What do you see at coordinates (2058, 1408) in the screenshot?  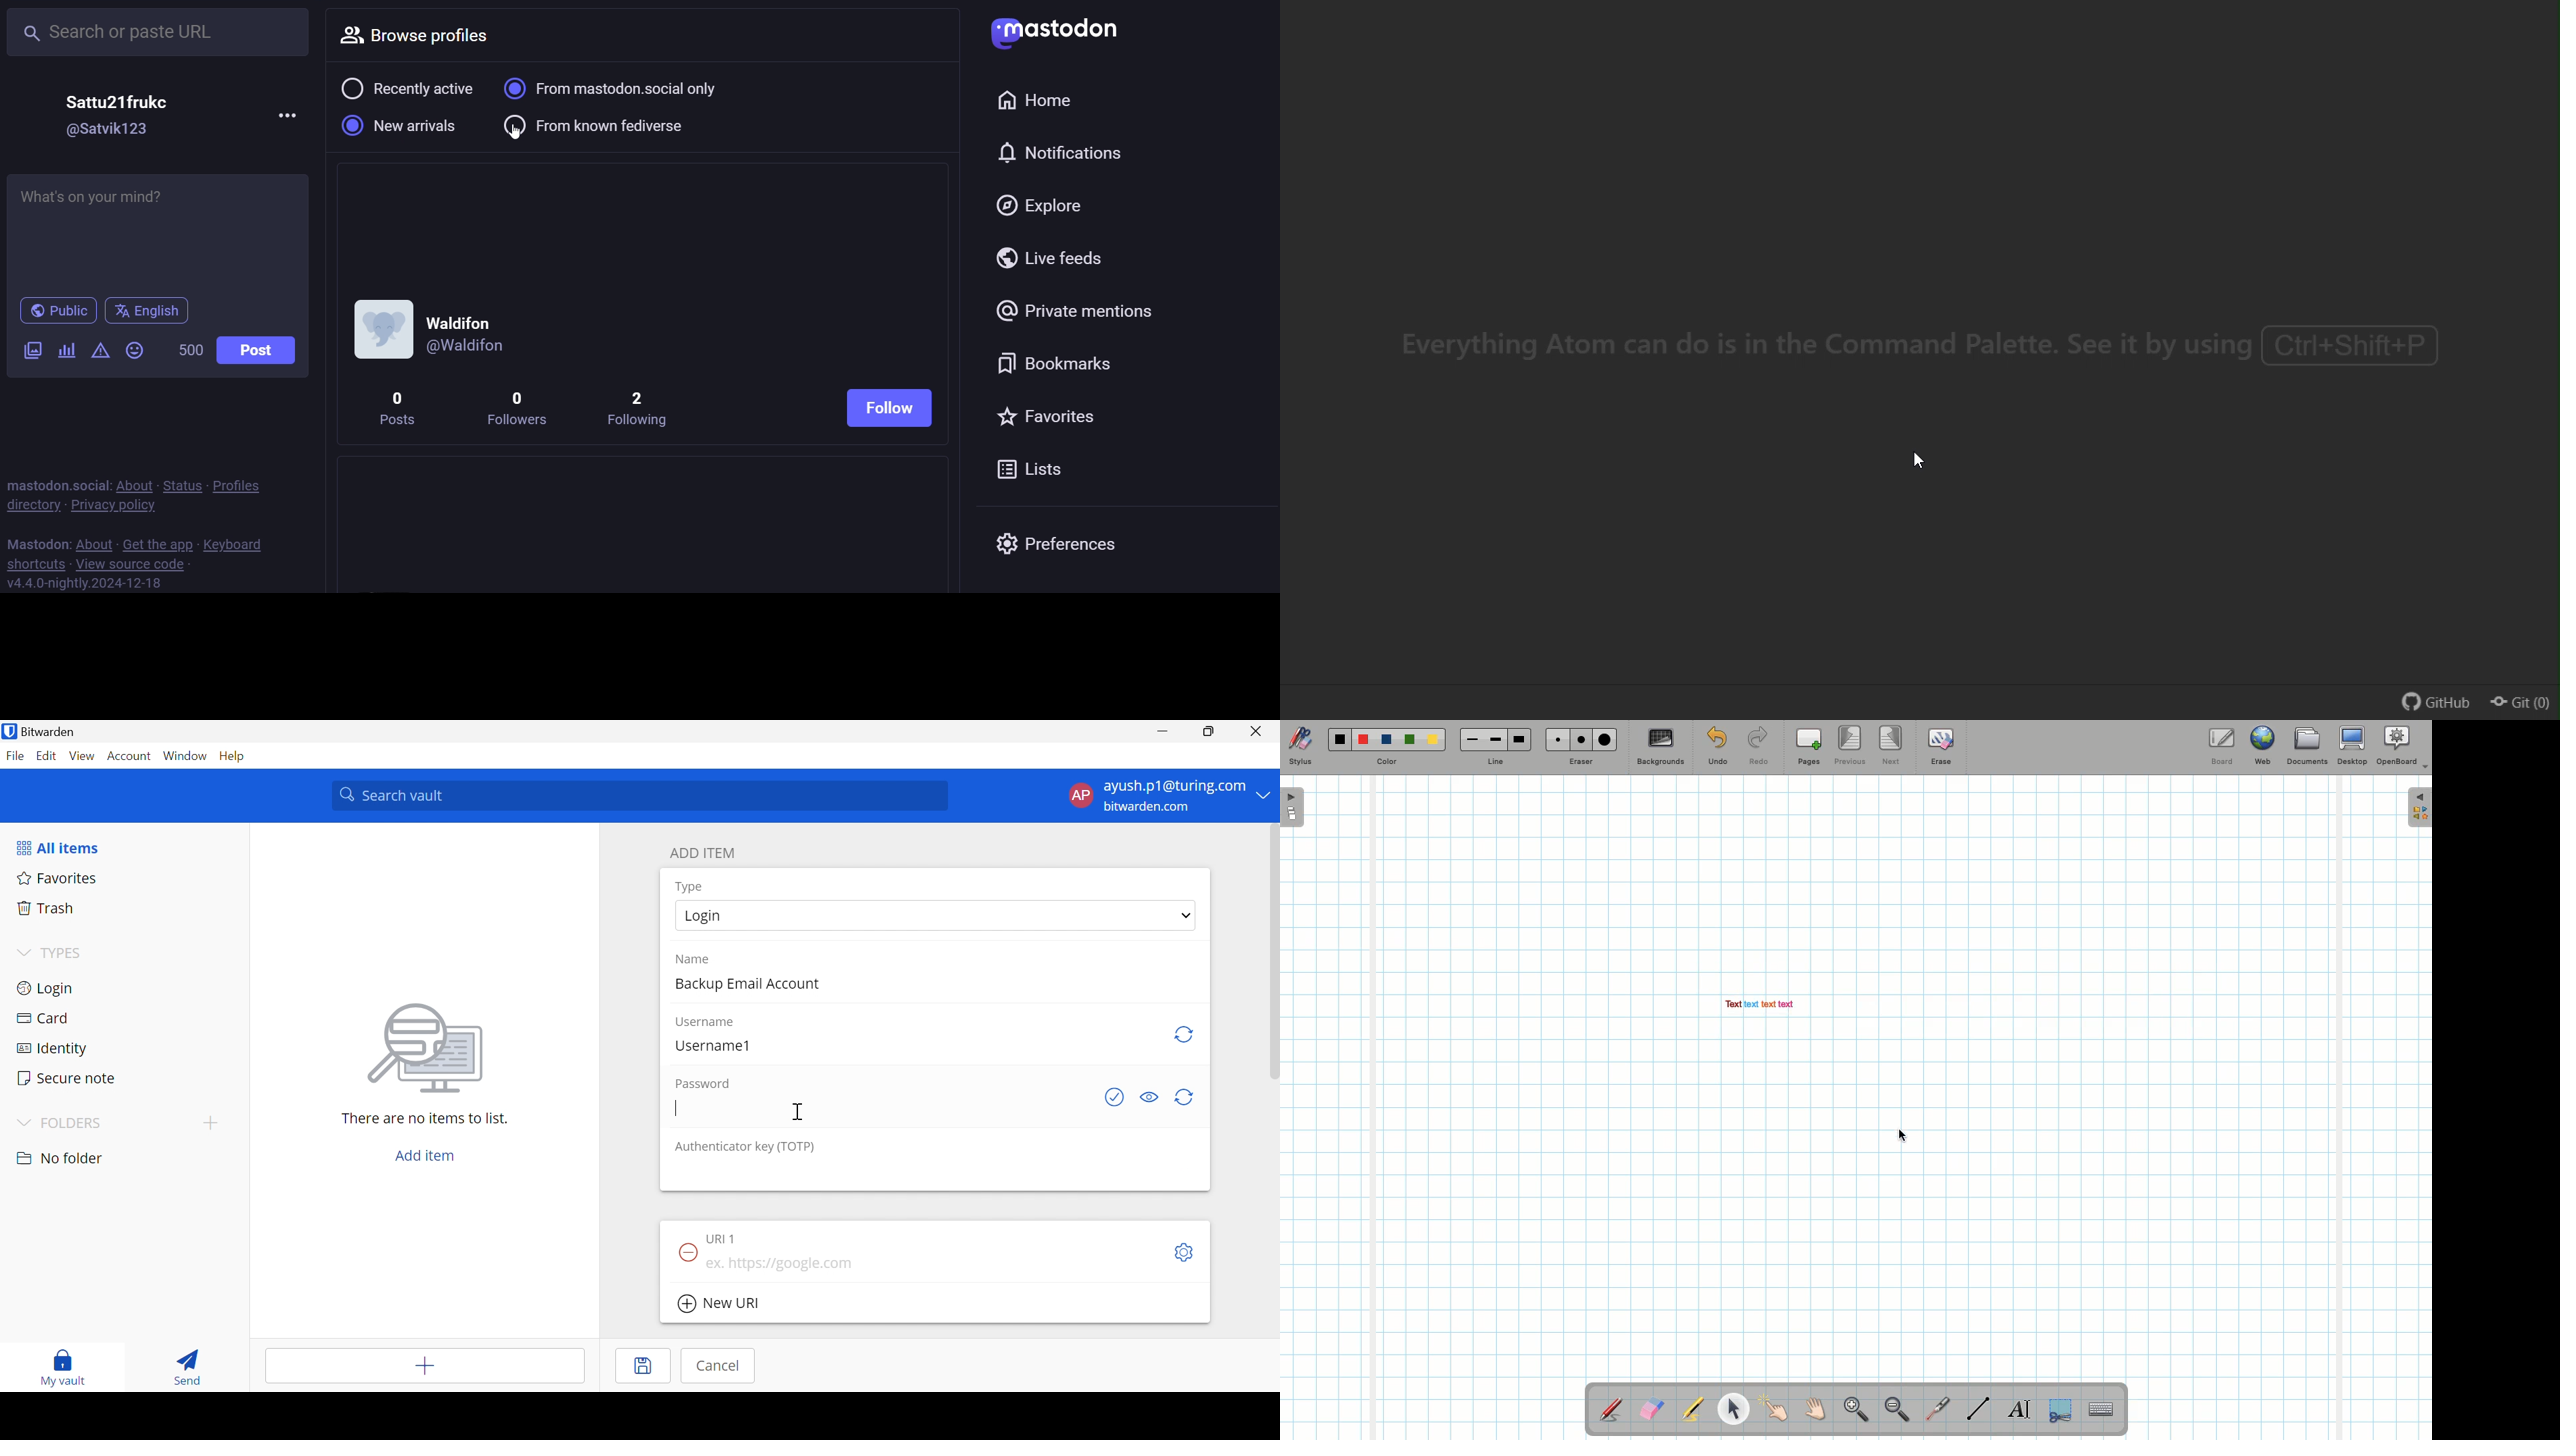 I see `Selection` at bounding box center [2058, 1408].